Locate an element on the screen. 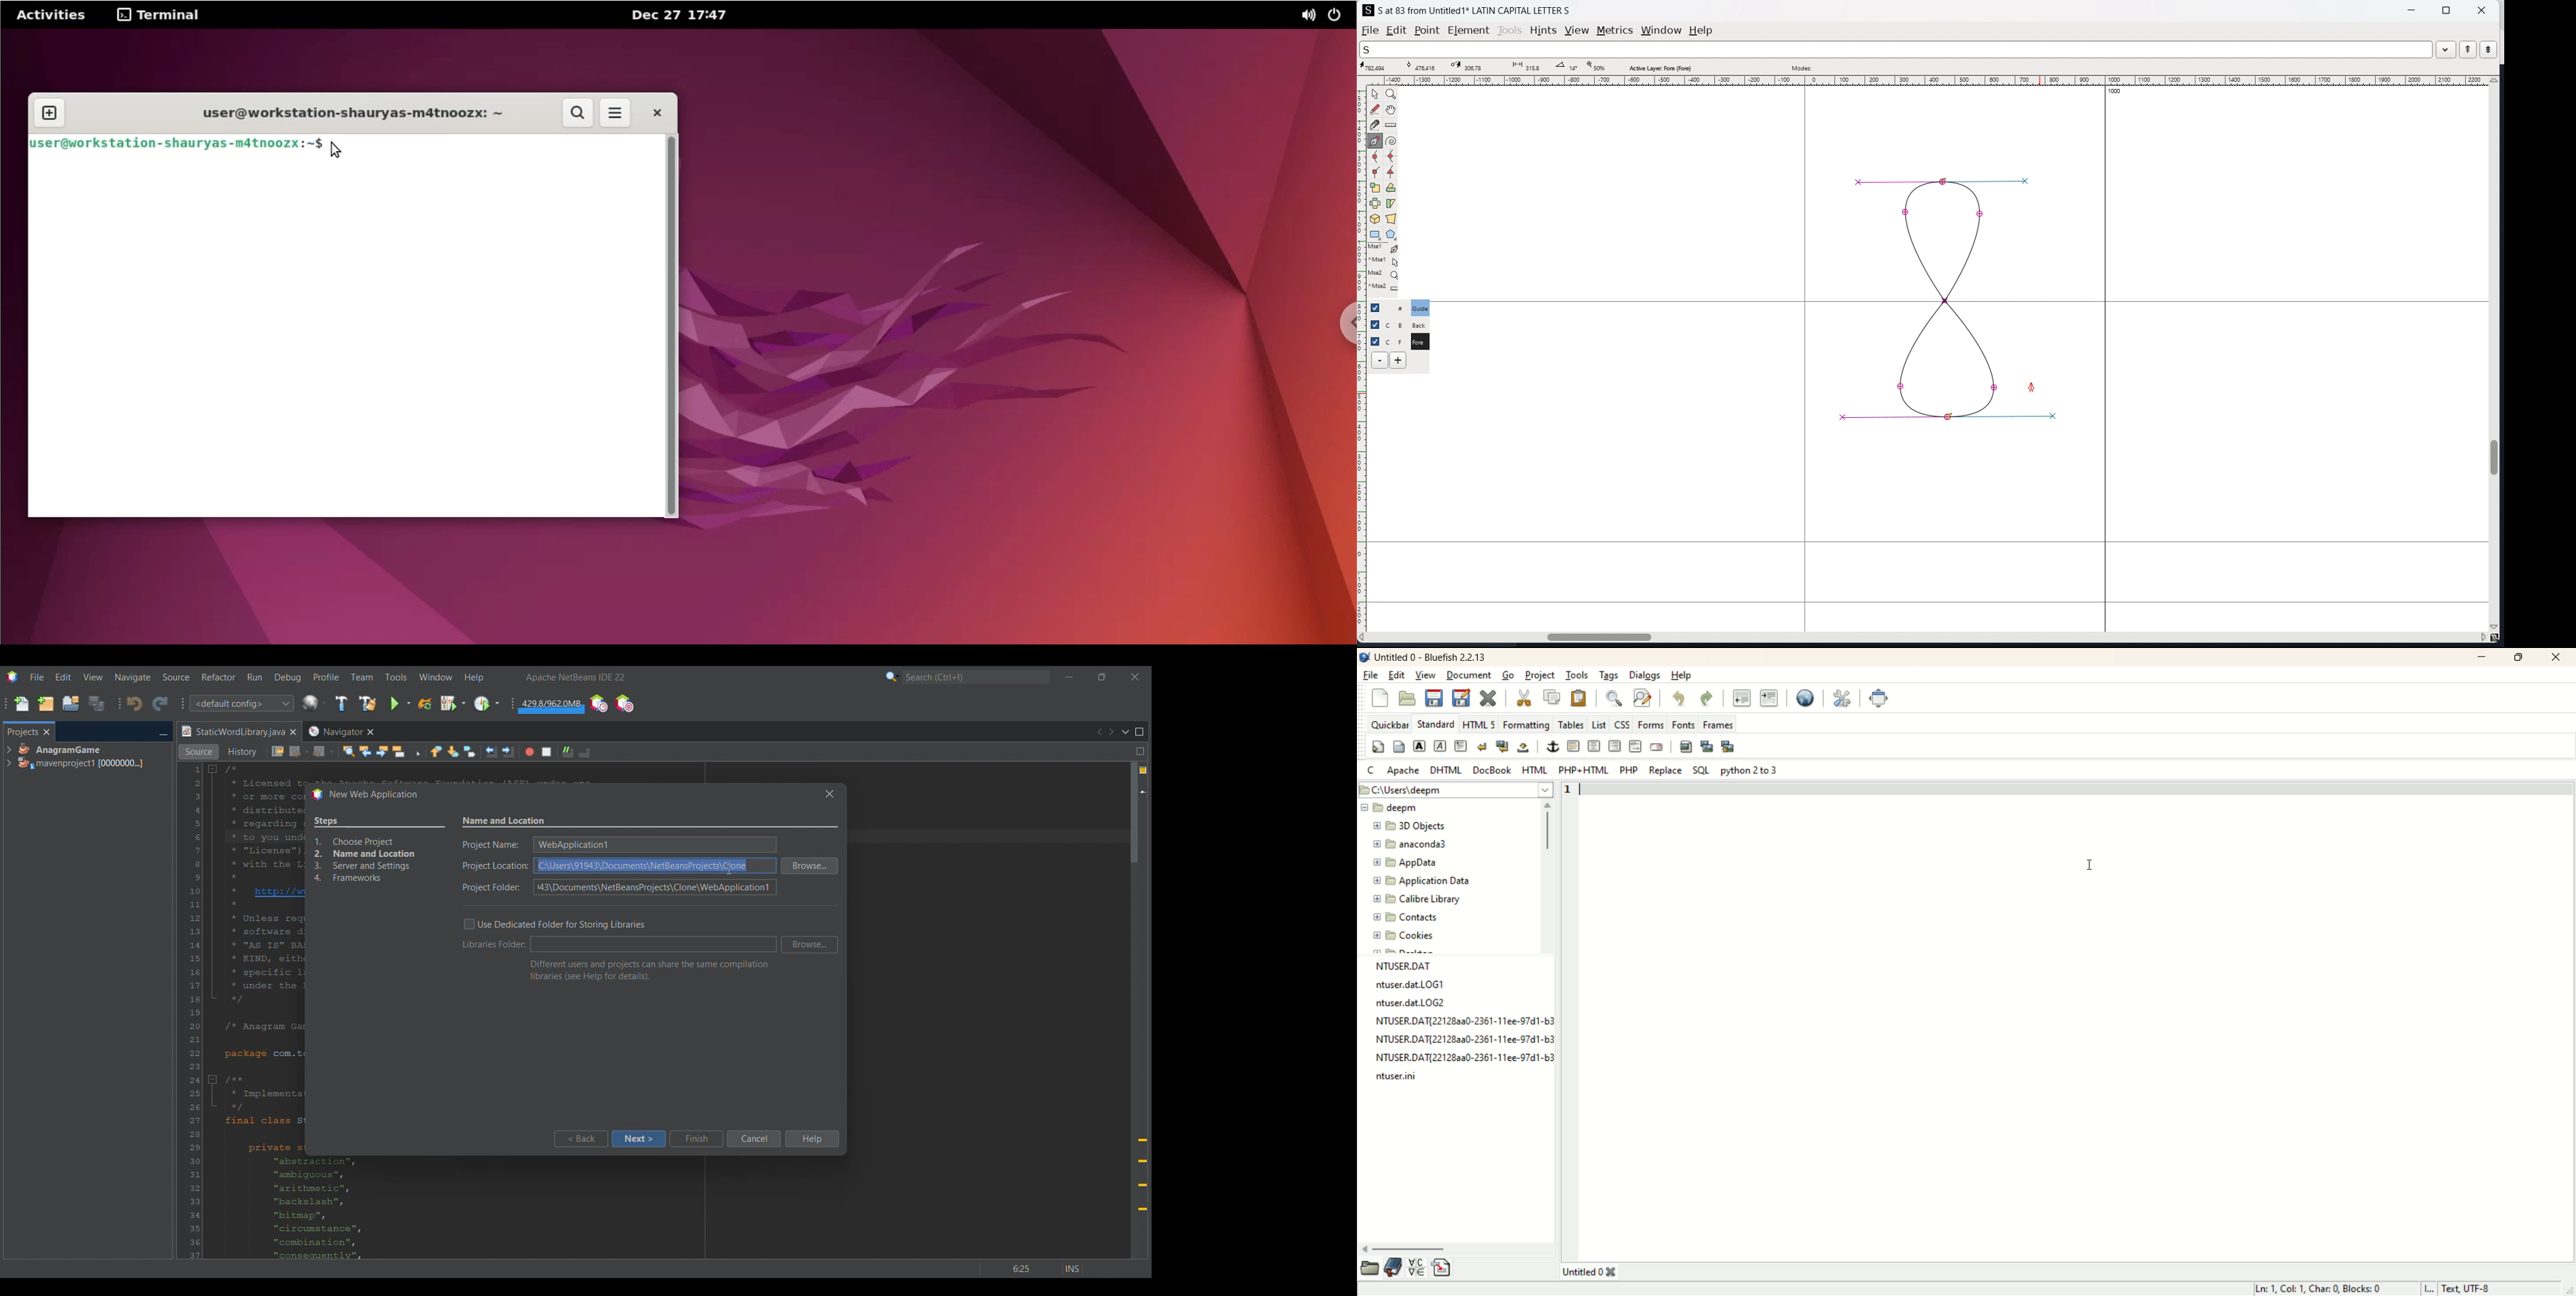 The width and height of the screenshot is (2576, 1316). logo is located at coordinates (1365, 658).